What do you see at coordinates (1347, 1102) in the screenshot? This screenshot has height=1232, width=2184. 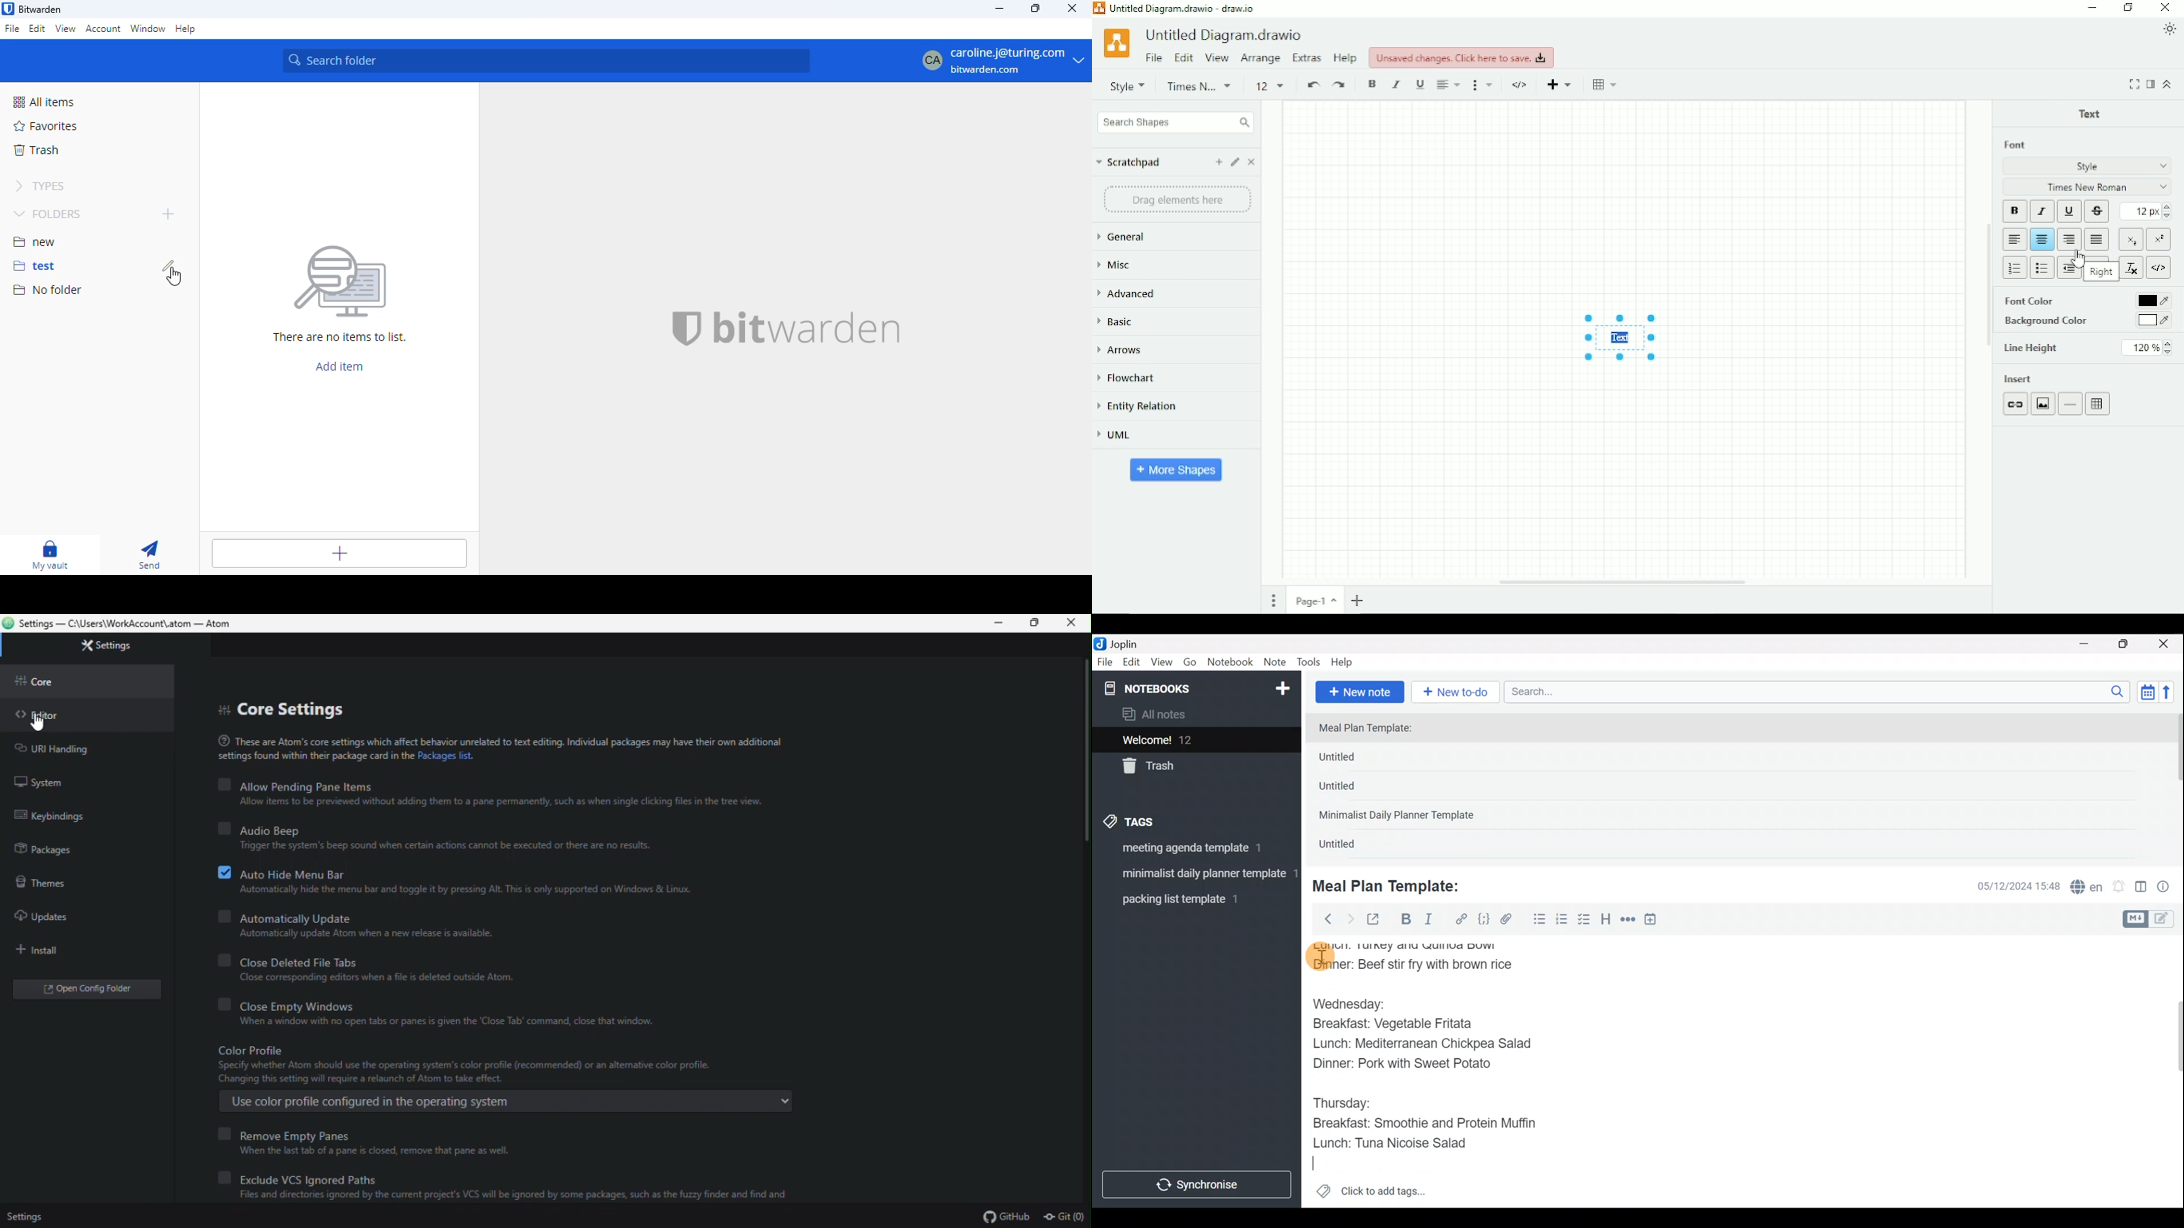 I see `Thursday:` at bounding box center [1347, 1102].